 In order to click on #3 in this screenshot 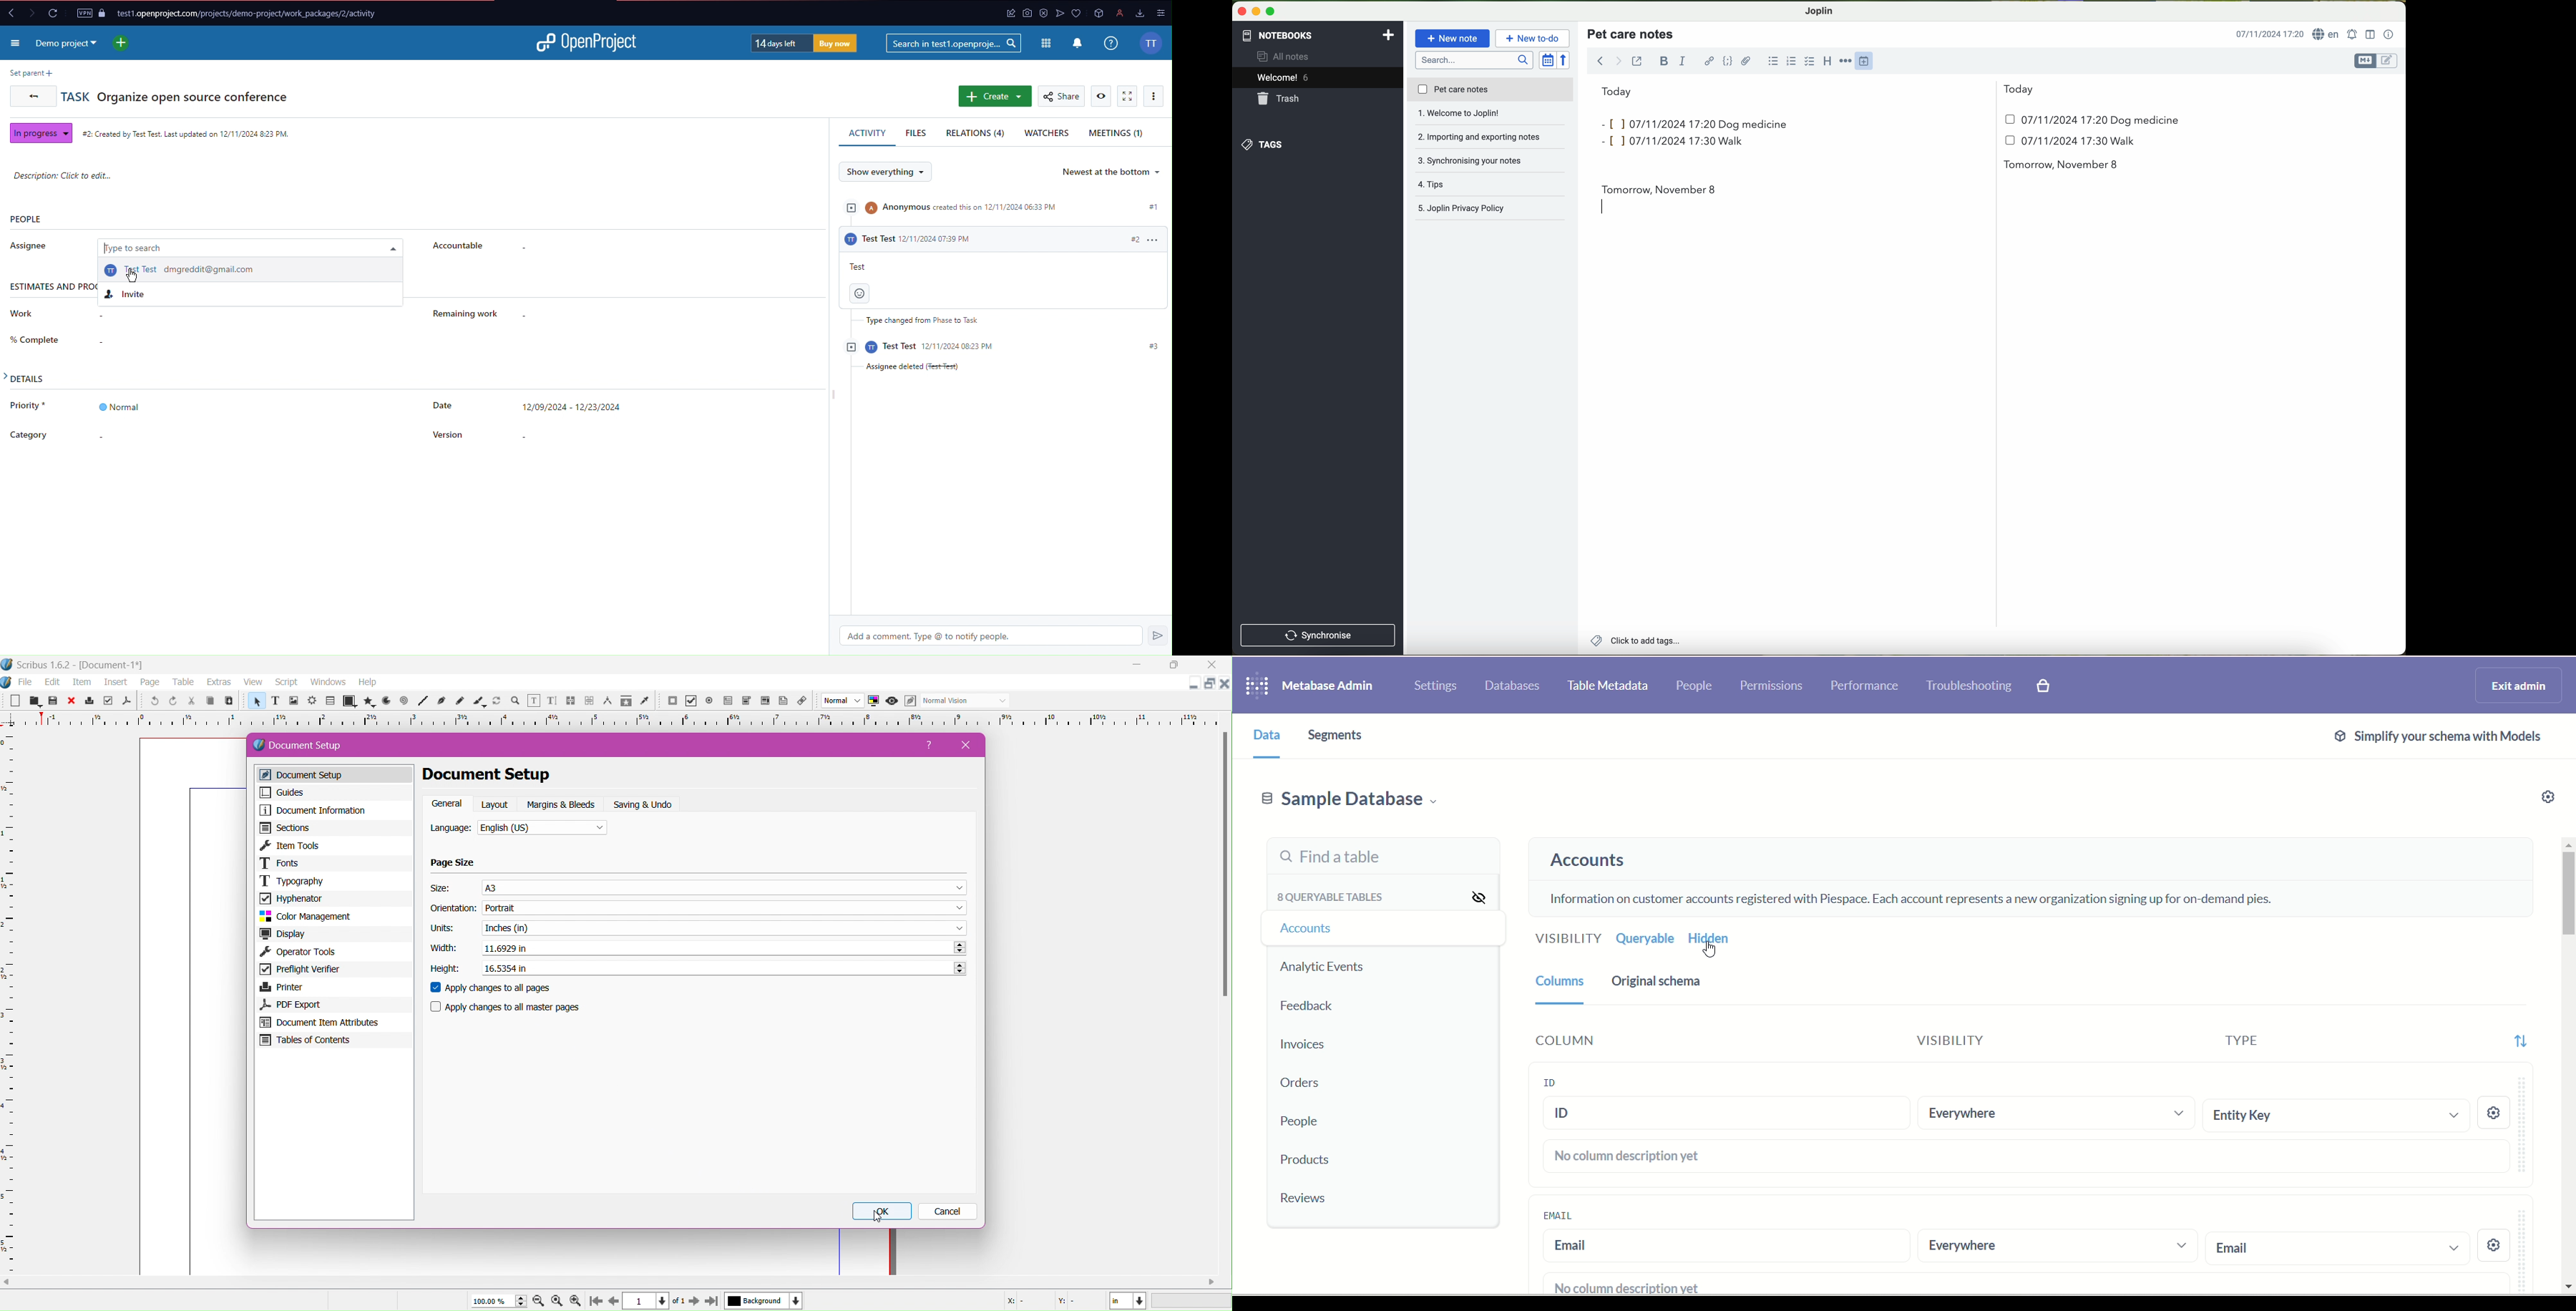, I will do `click(1149, 347)`.